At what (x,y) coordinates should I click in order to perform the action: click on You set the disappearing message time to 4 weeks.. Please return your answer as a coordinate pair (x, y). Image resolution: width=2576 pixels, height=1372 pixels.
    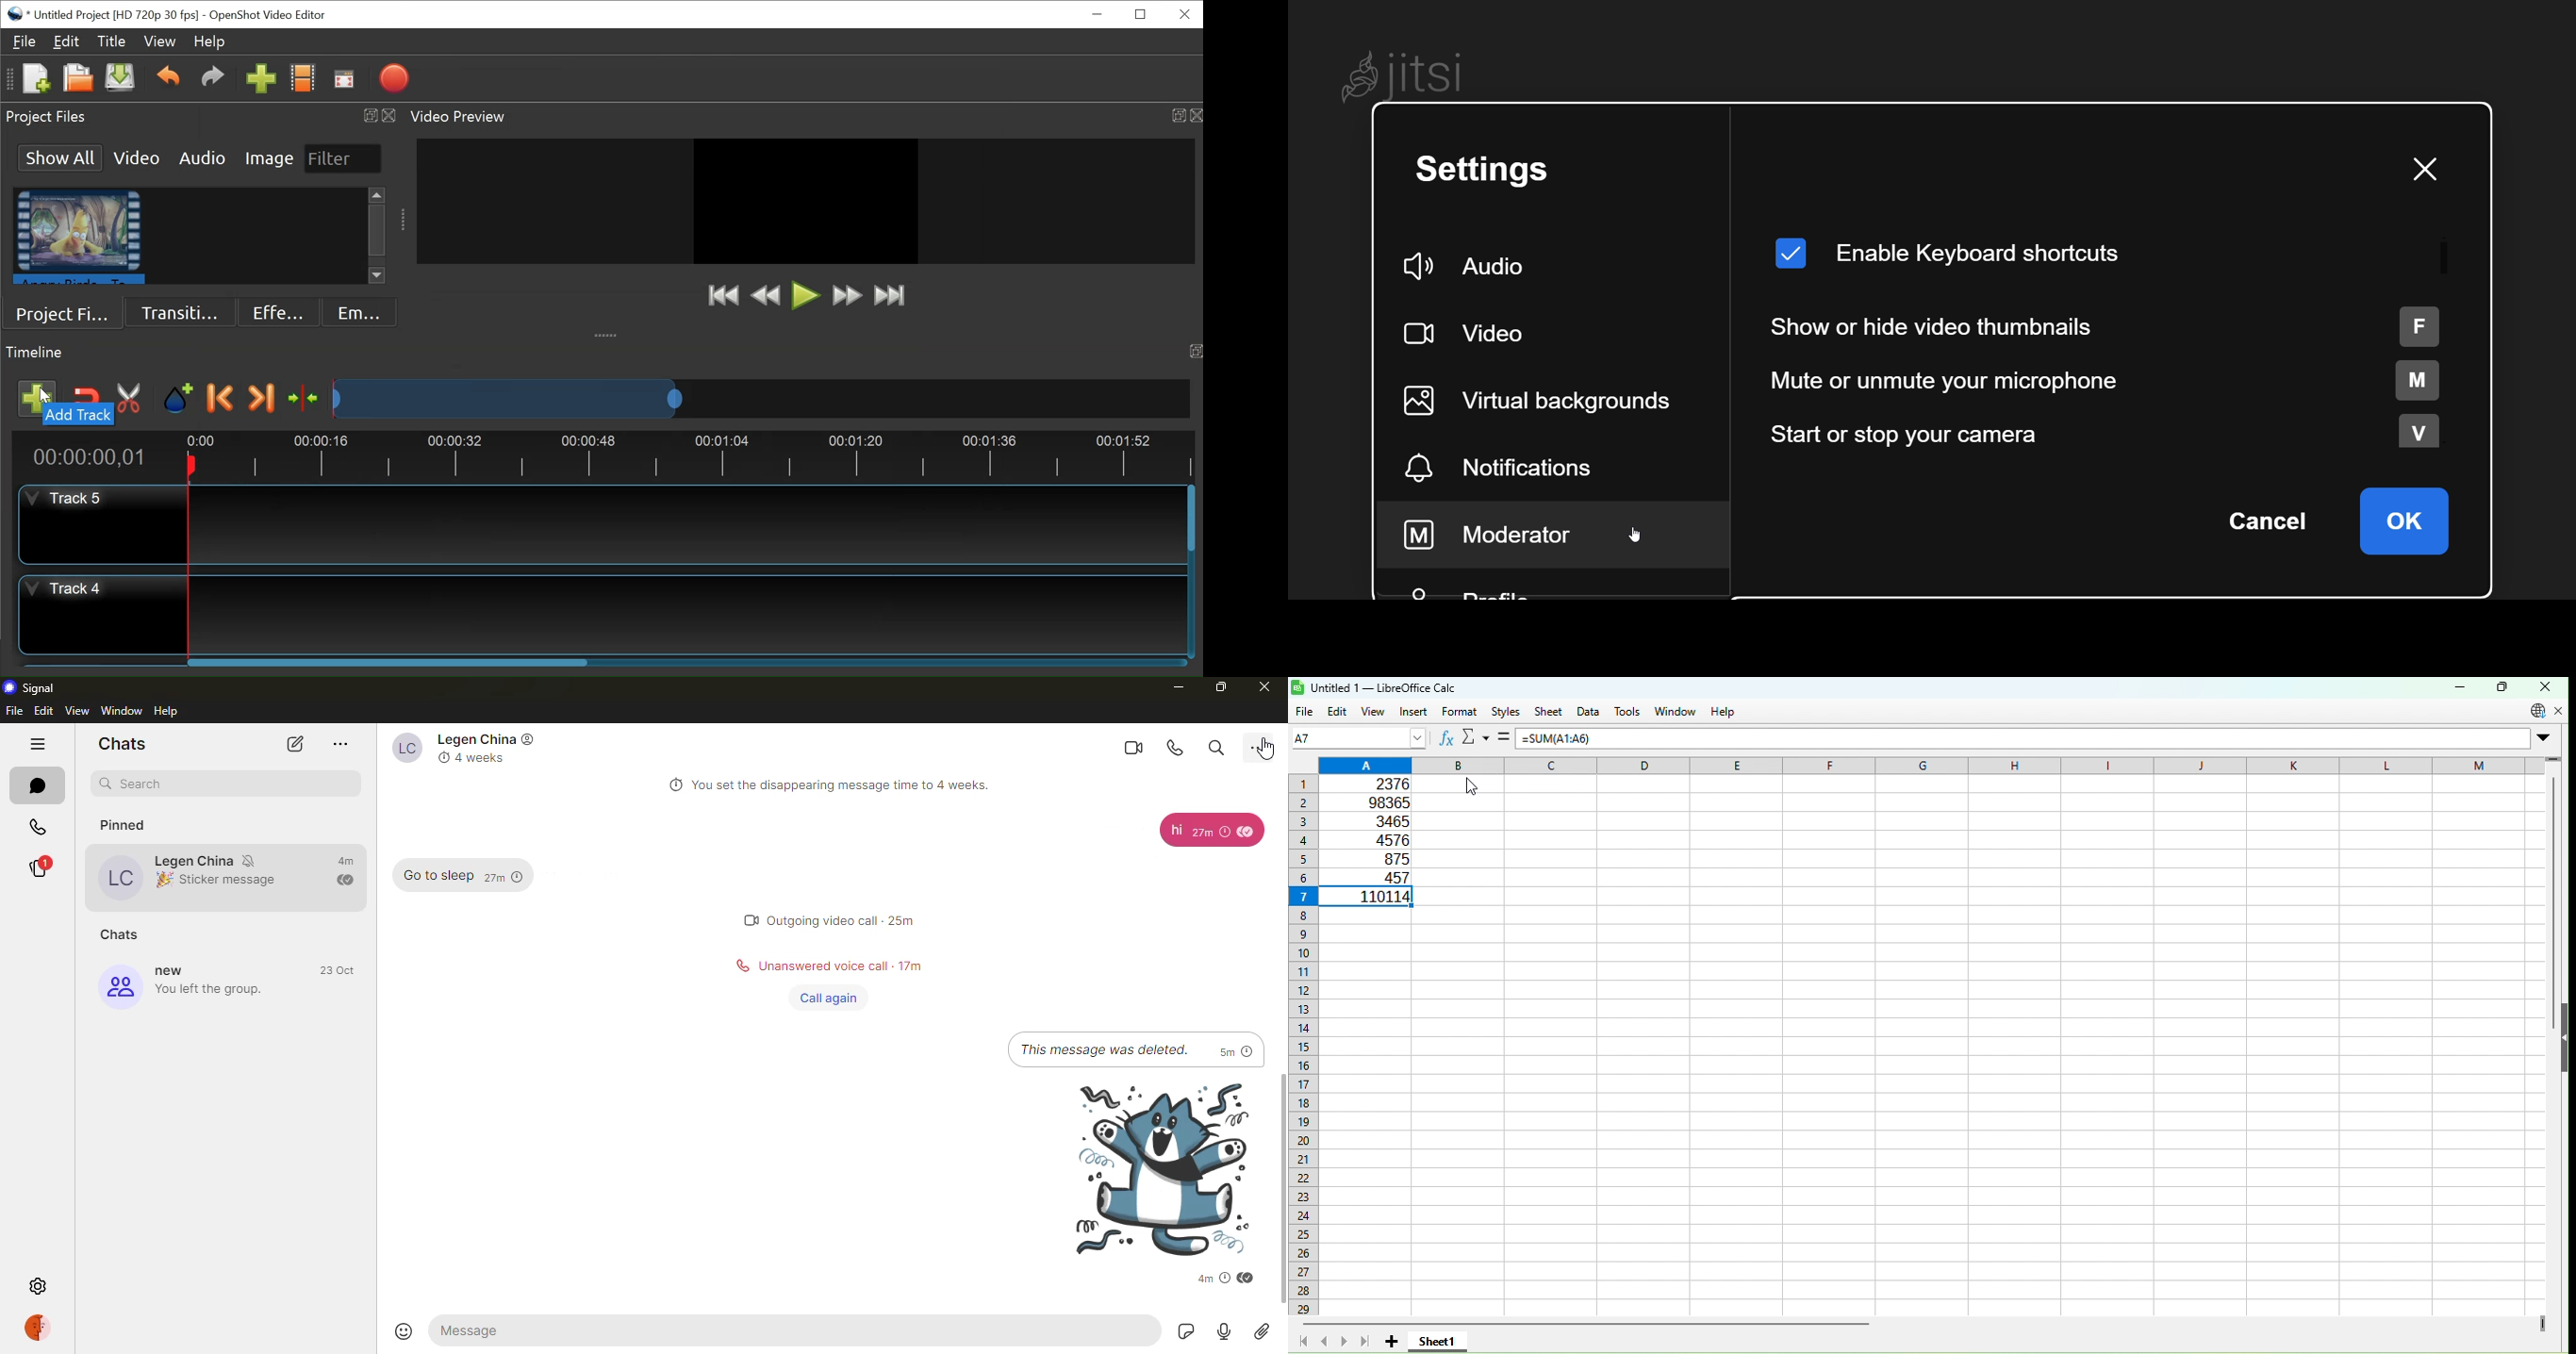
    Looking at the image, I should click on (849, 785).